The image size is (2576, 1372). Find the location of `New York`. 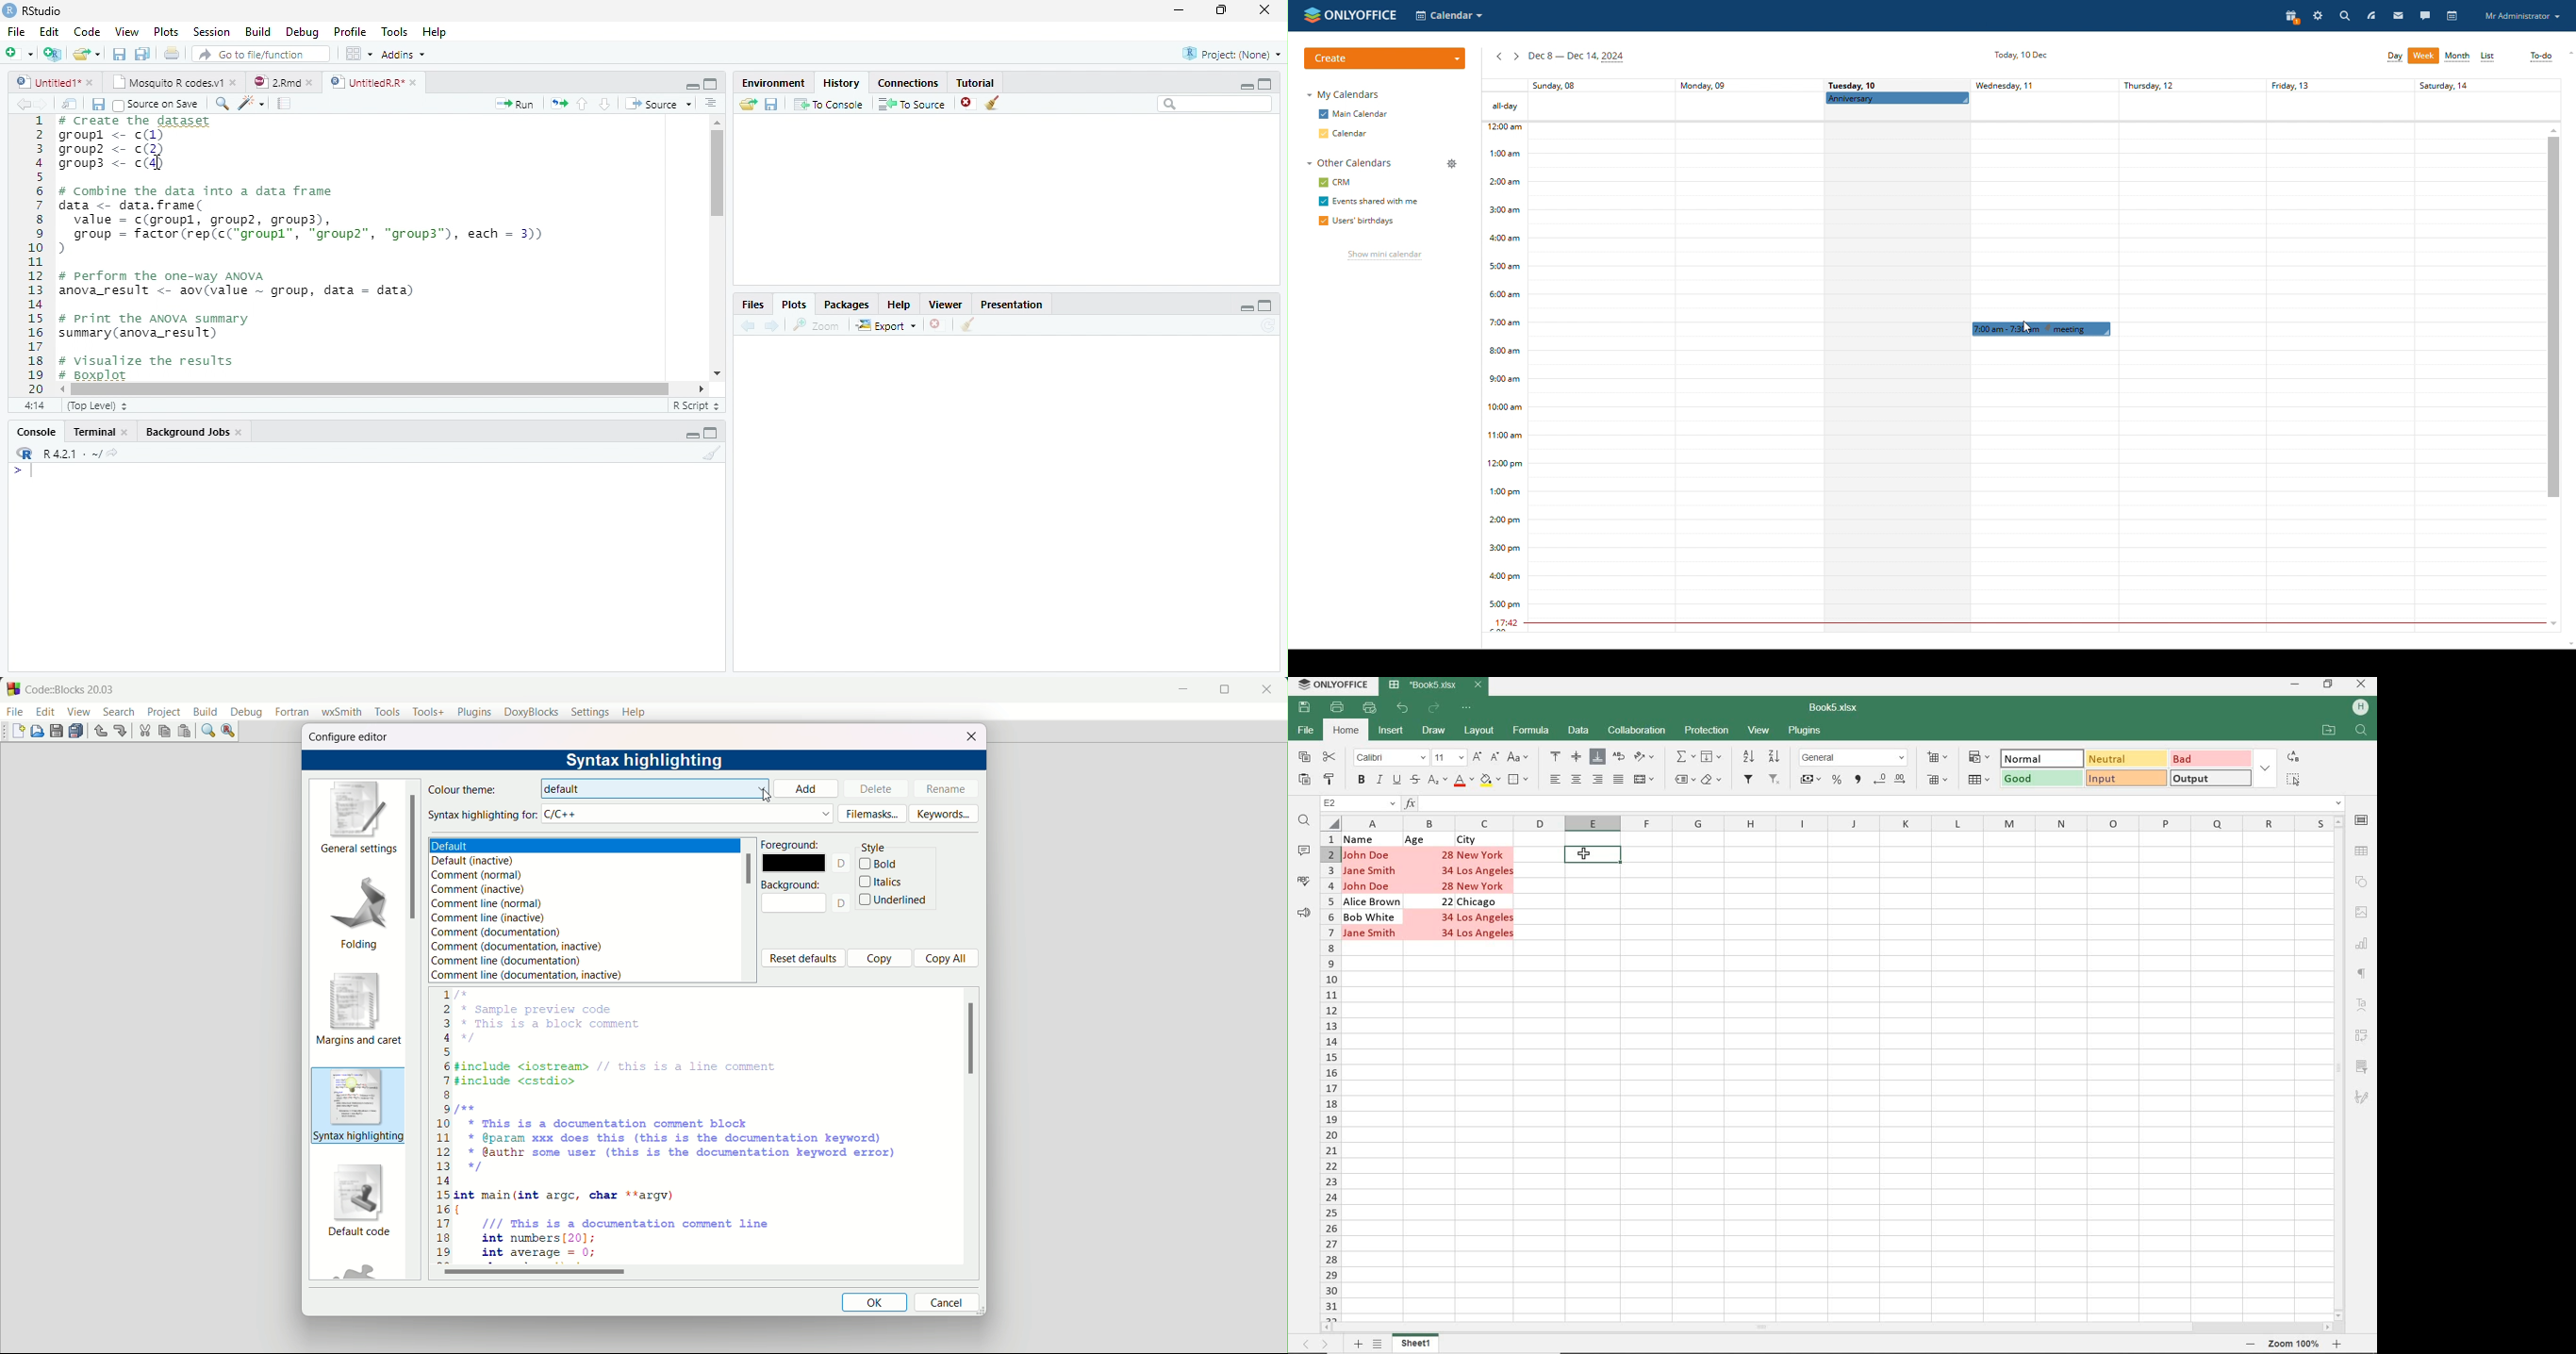

New York is located at coordinates (1483, 854).